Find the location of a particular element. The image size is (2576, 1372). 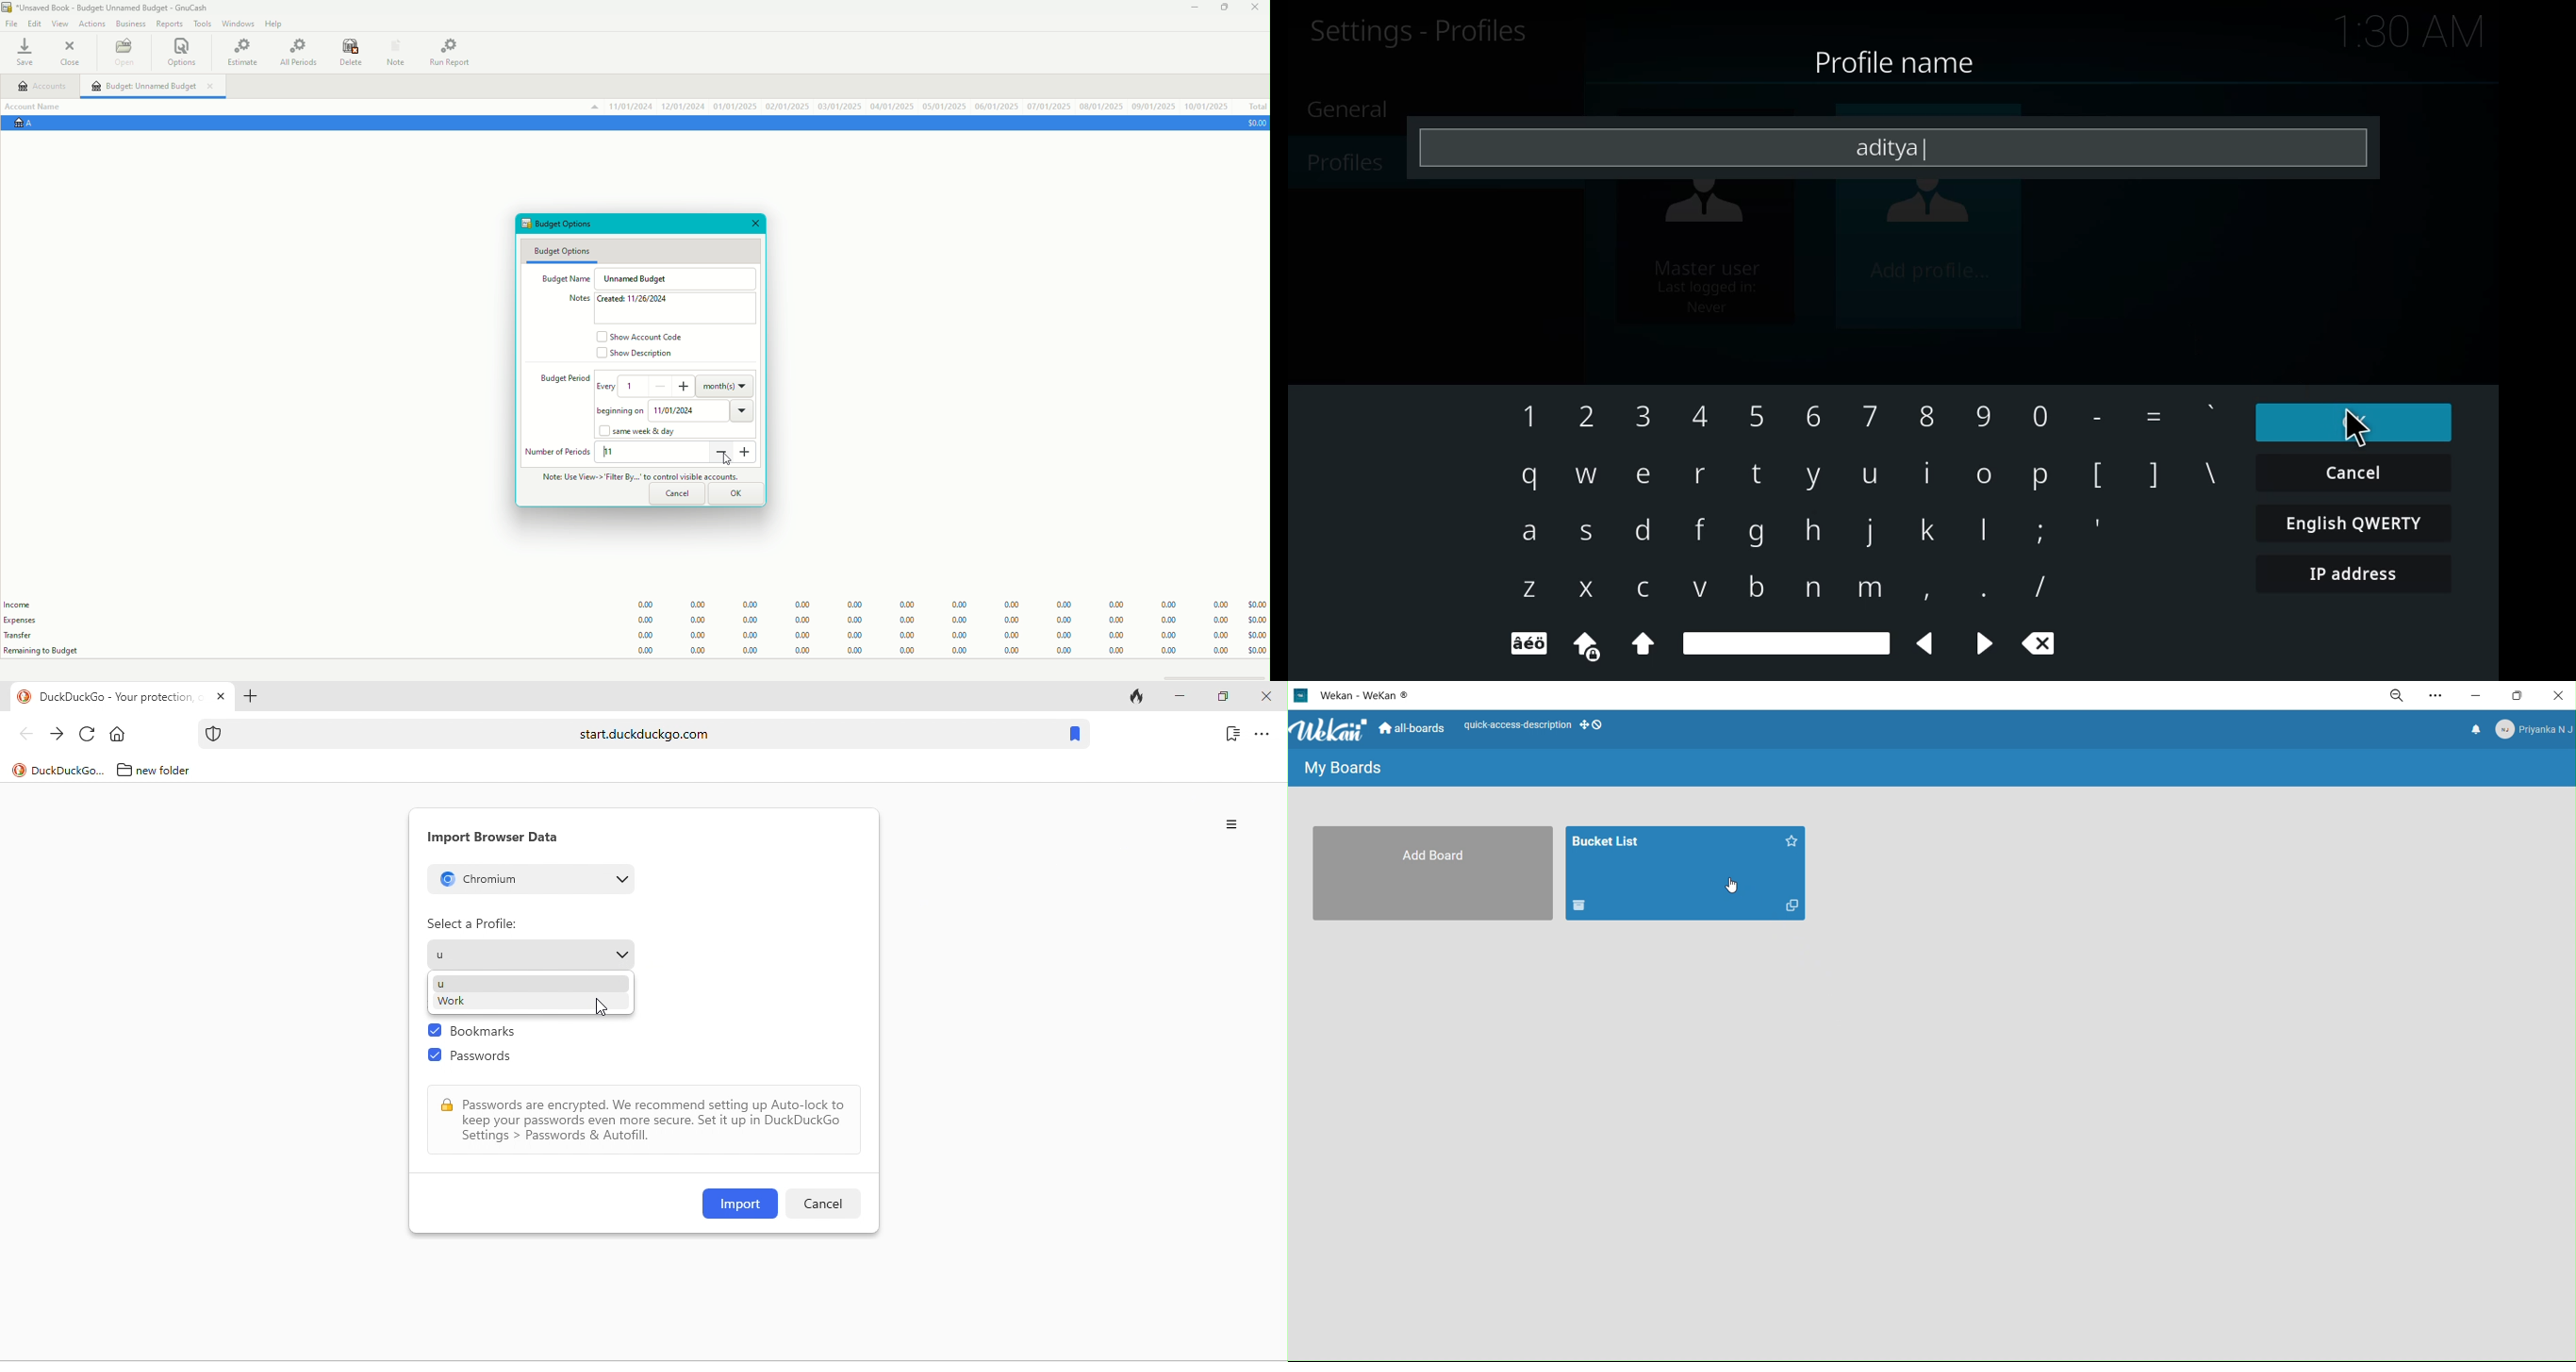

. is located at coordinates (1980, 595).